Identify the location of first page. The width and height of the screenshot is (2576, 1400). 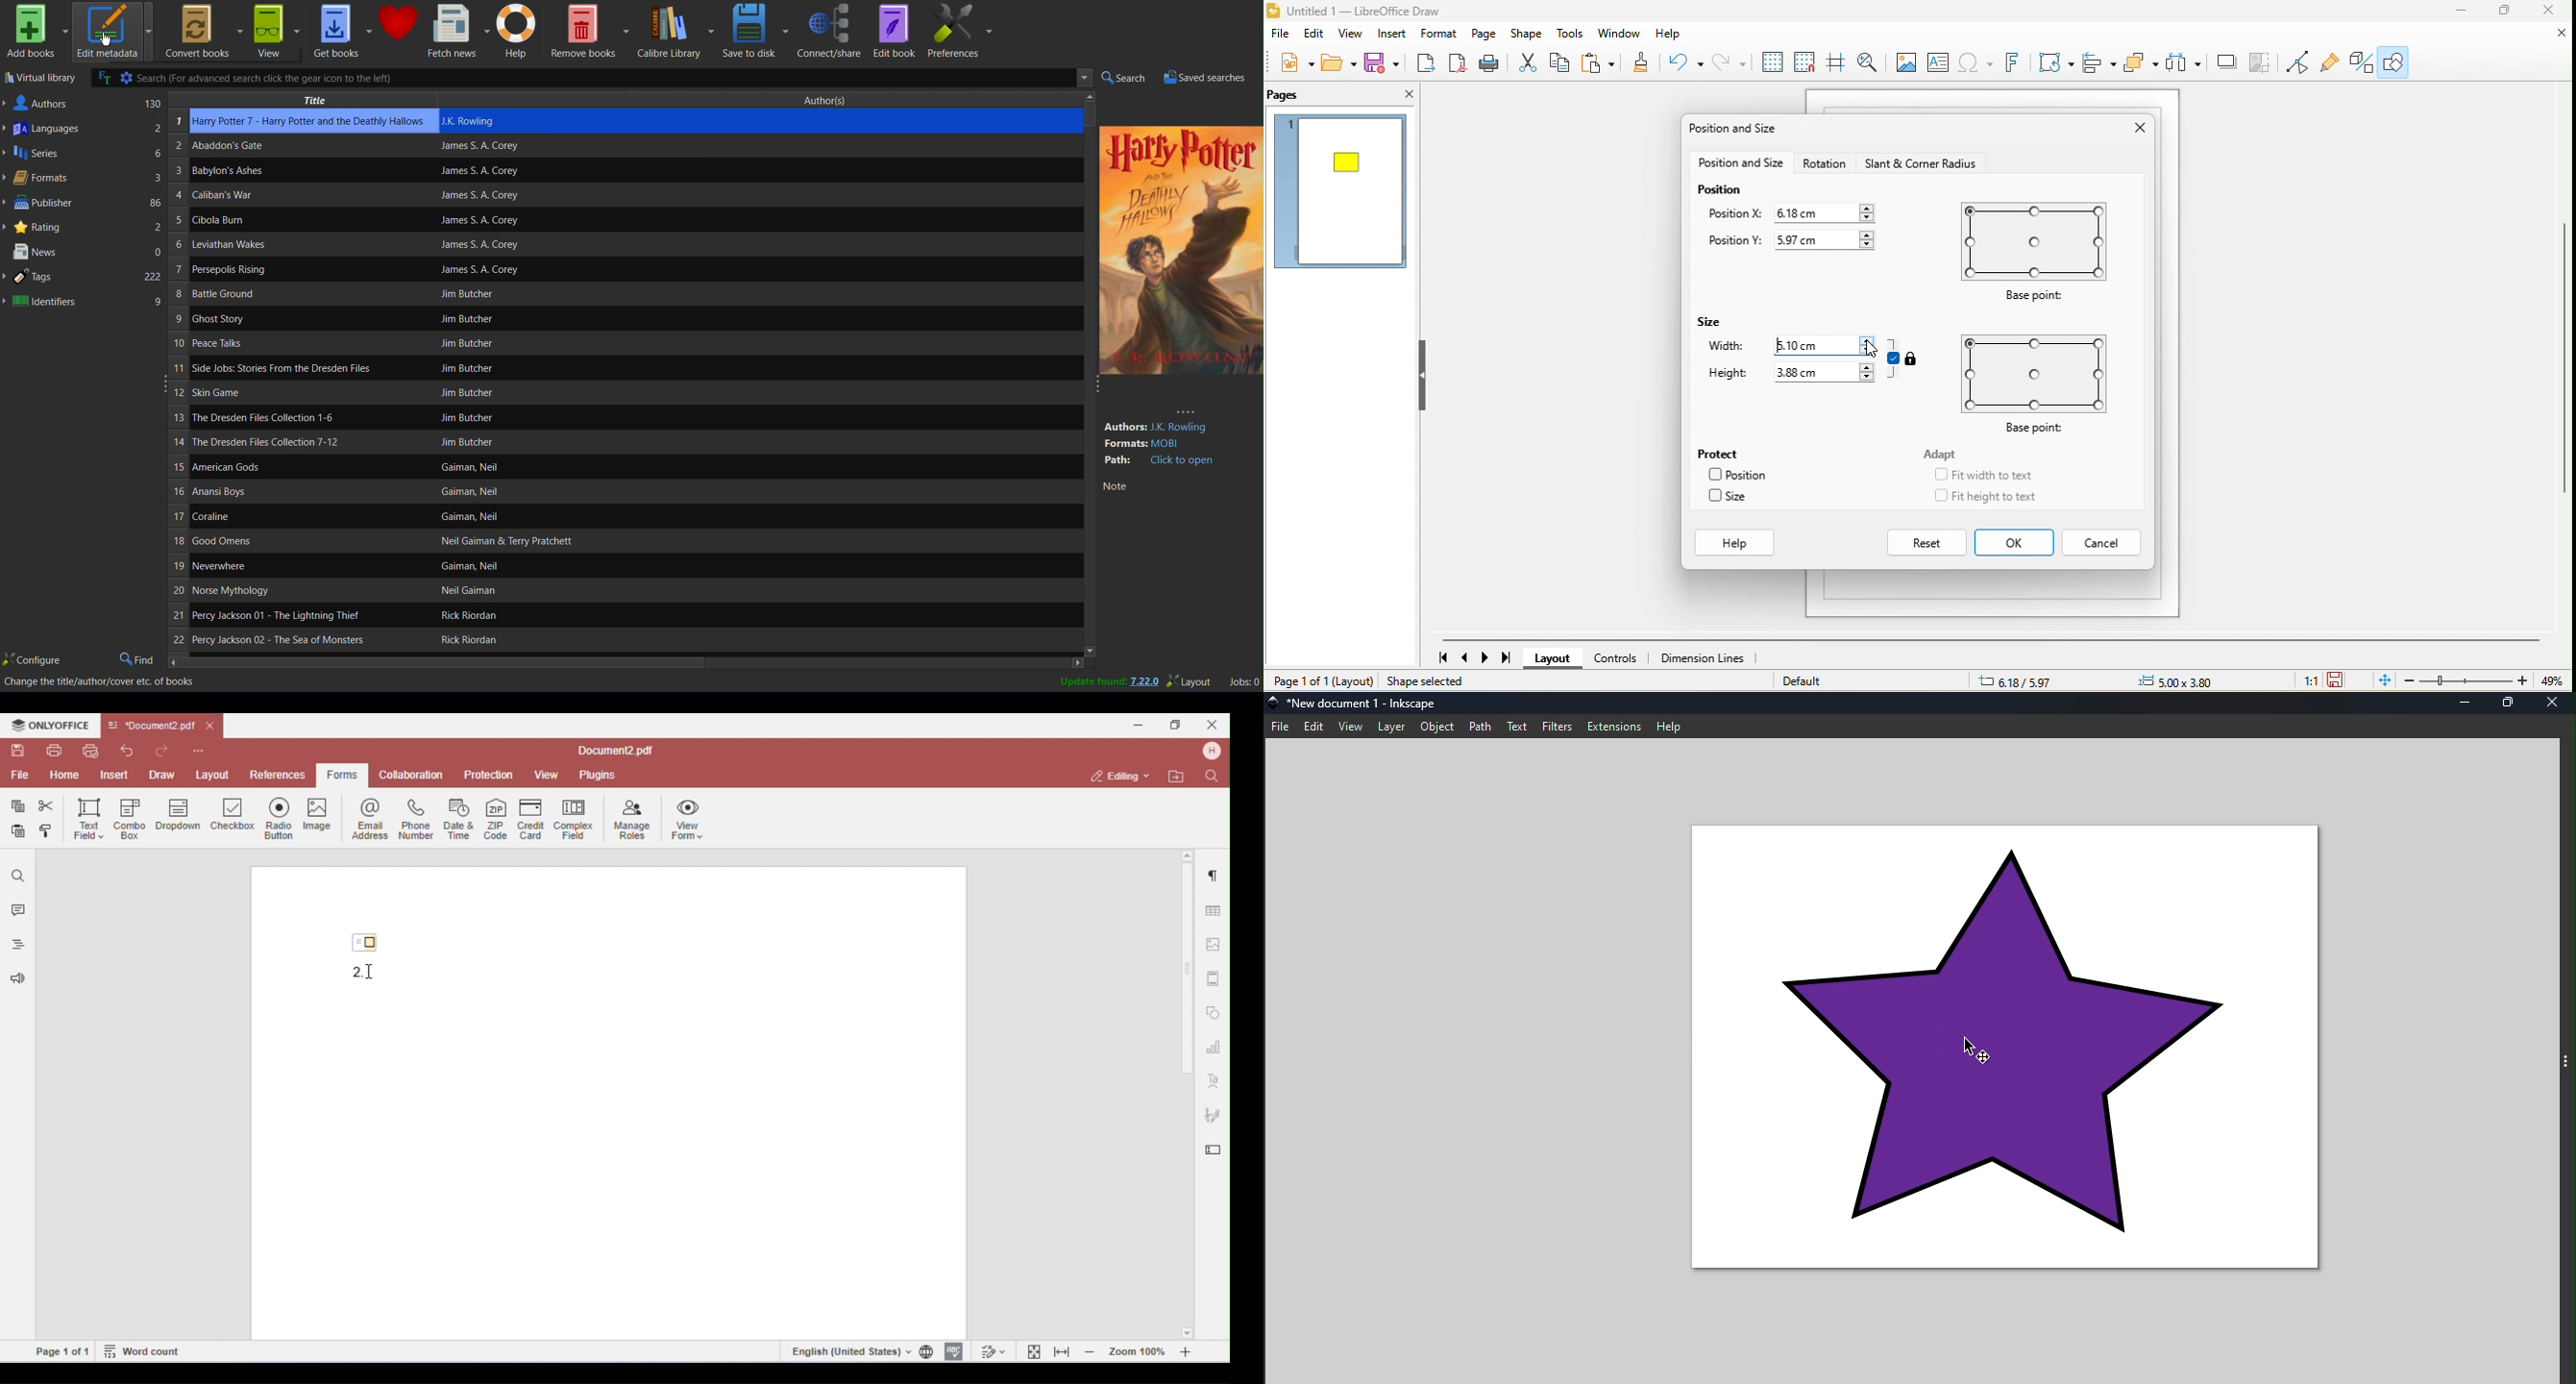
(1440, 658).